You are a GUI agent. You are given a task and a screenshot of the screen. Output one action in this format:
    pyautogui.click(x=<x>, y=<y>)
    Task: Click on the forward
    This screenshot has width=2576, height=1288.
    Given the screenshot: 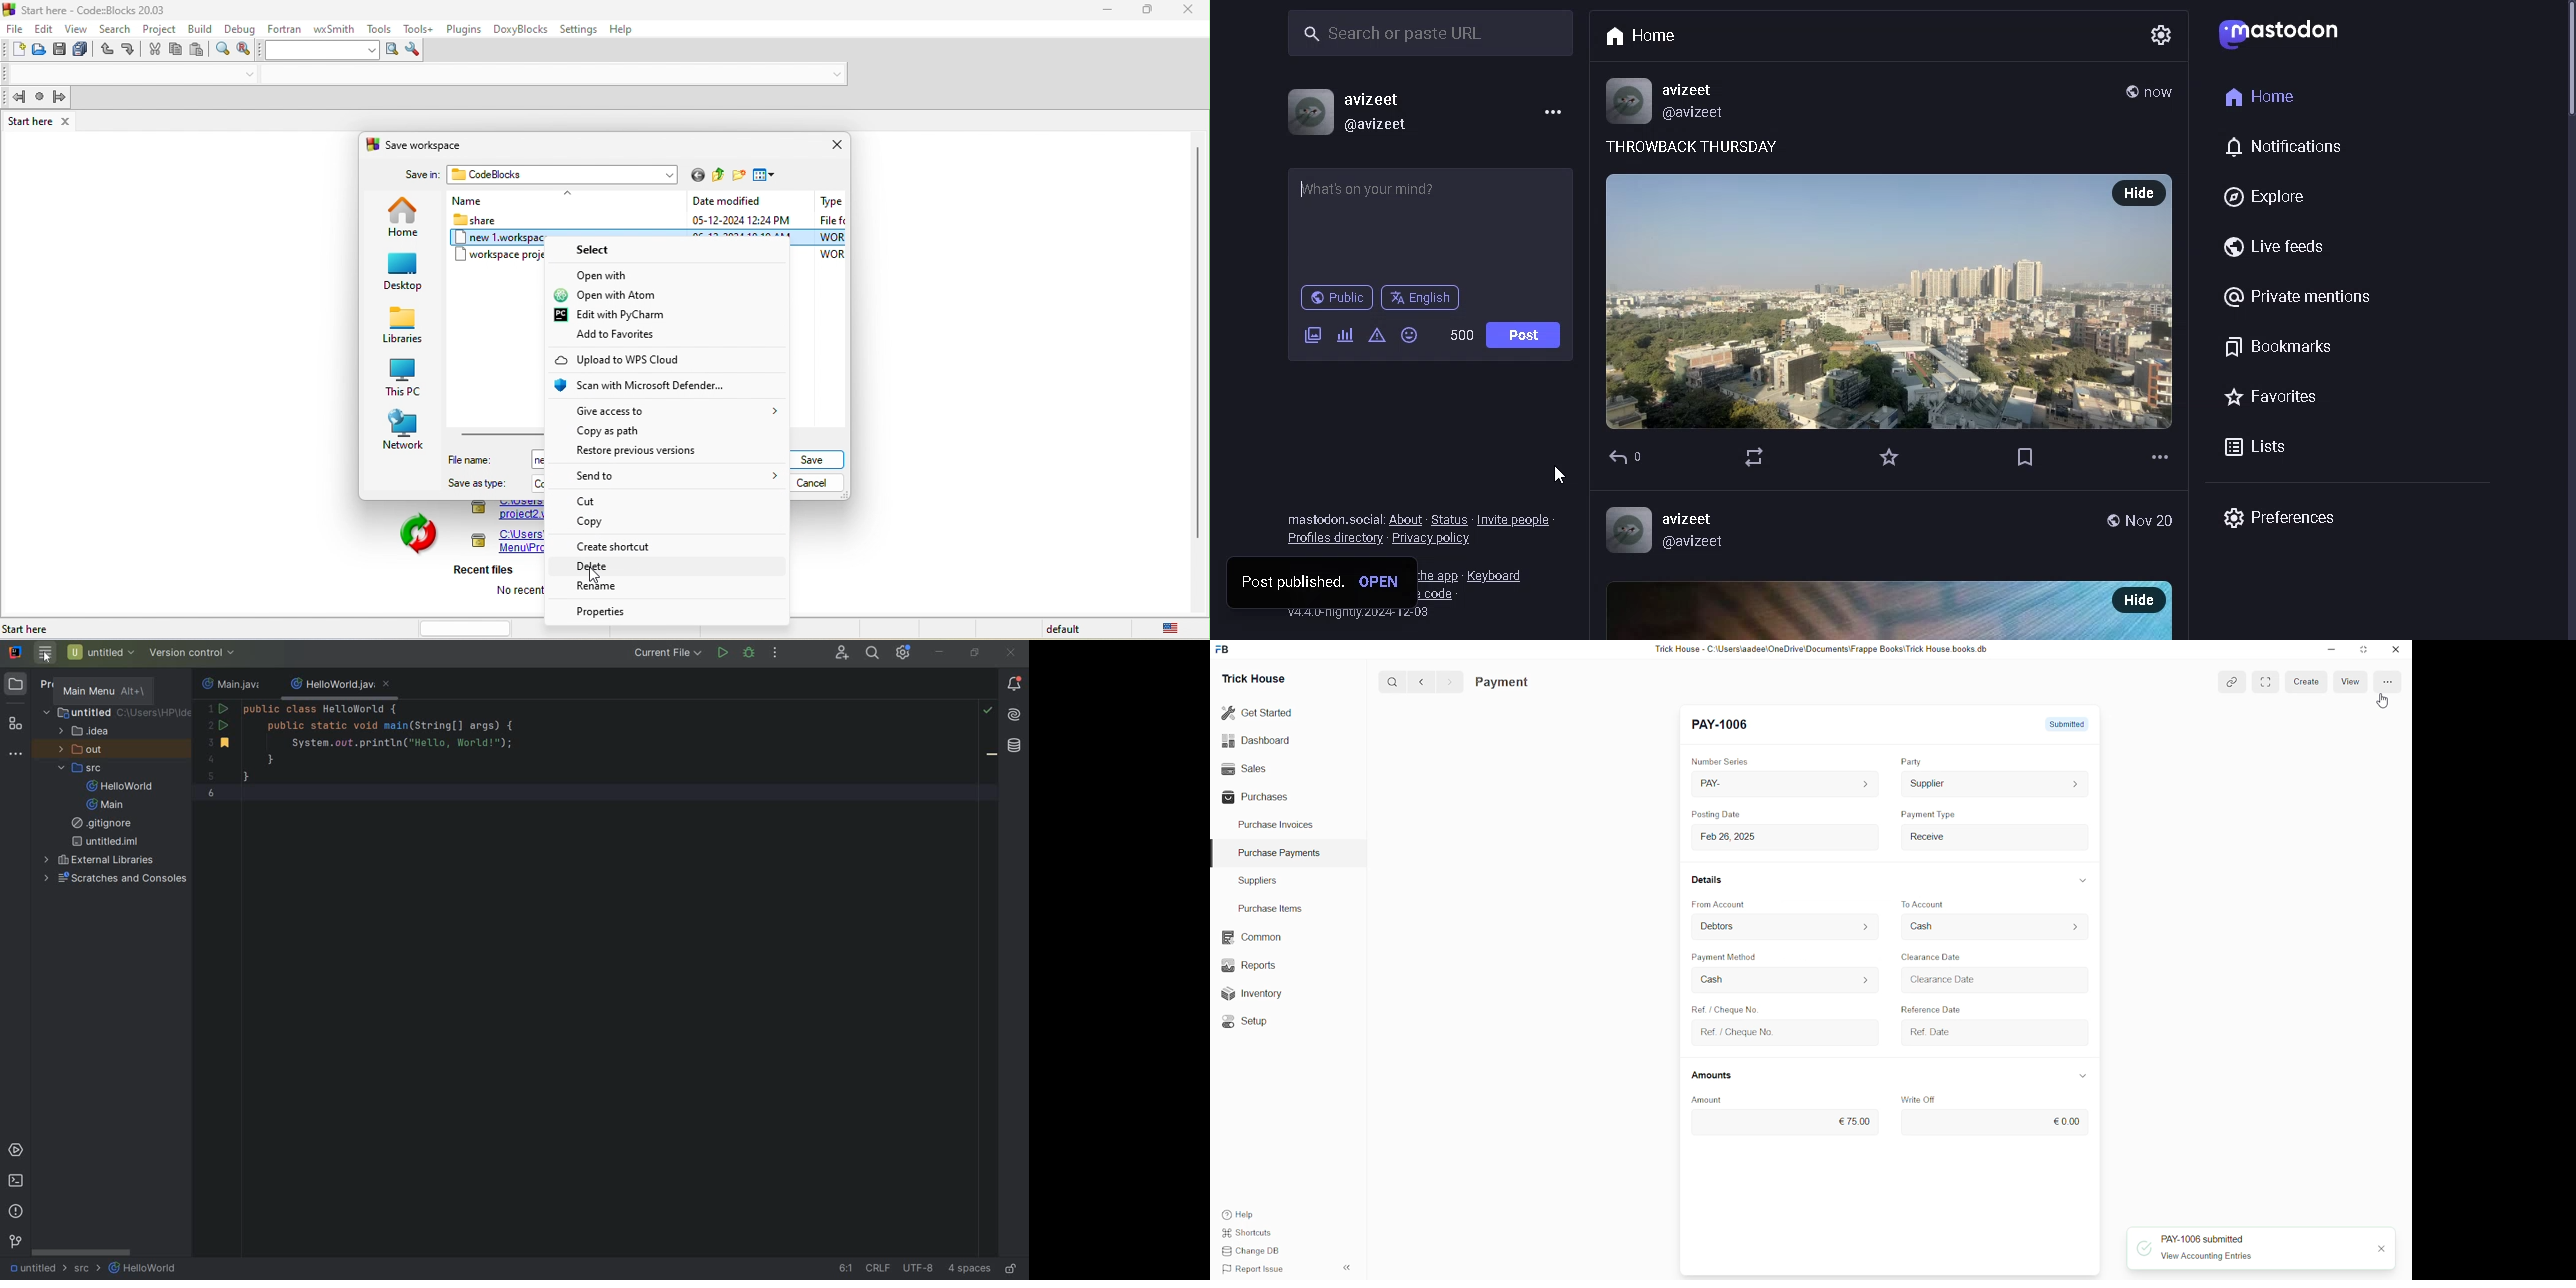 What is the action you would take?
    pyautogui.click(x=1449, y=682)
    